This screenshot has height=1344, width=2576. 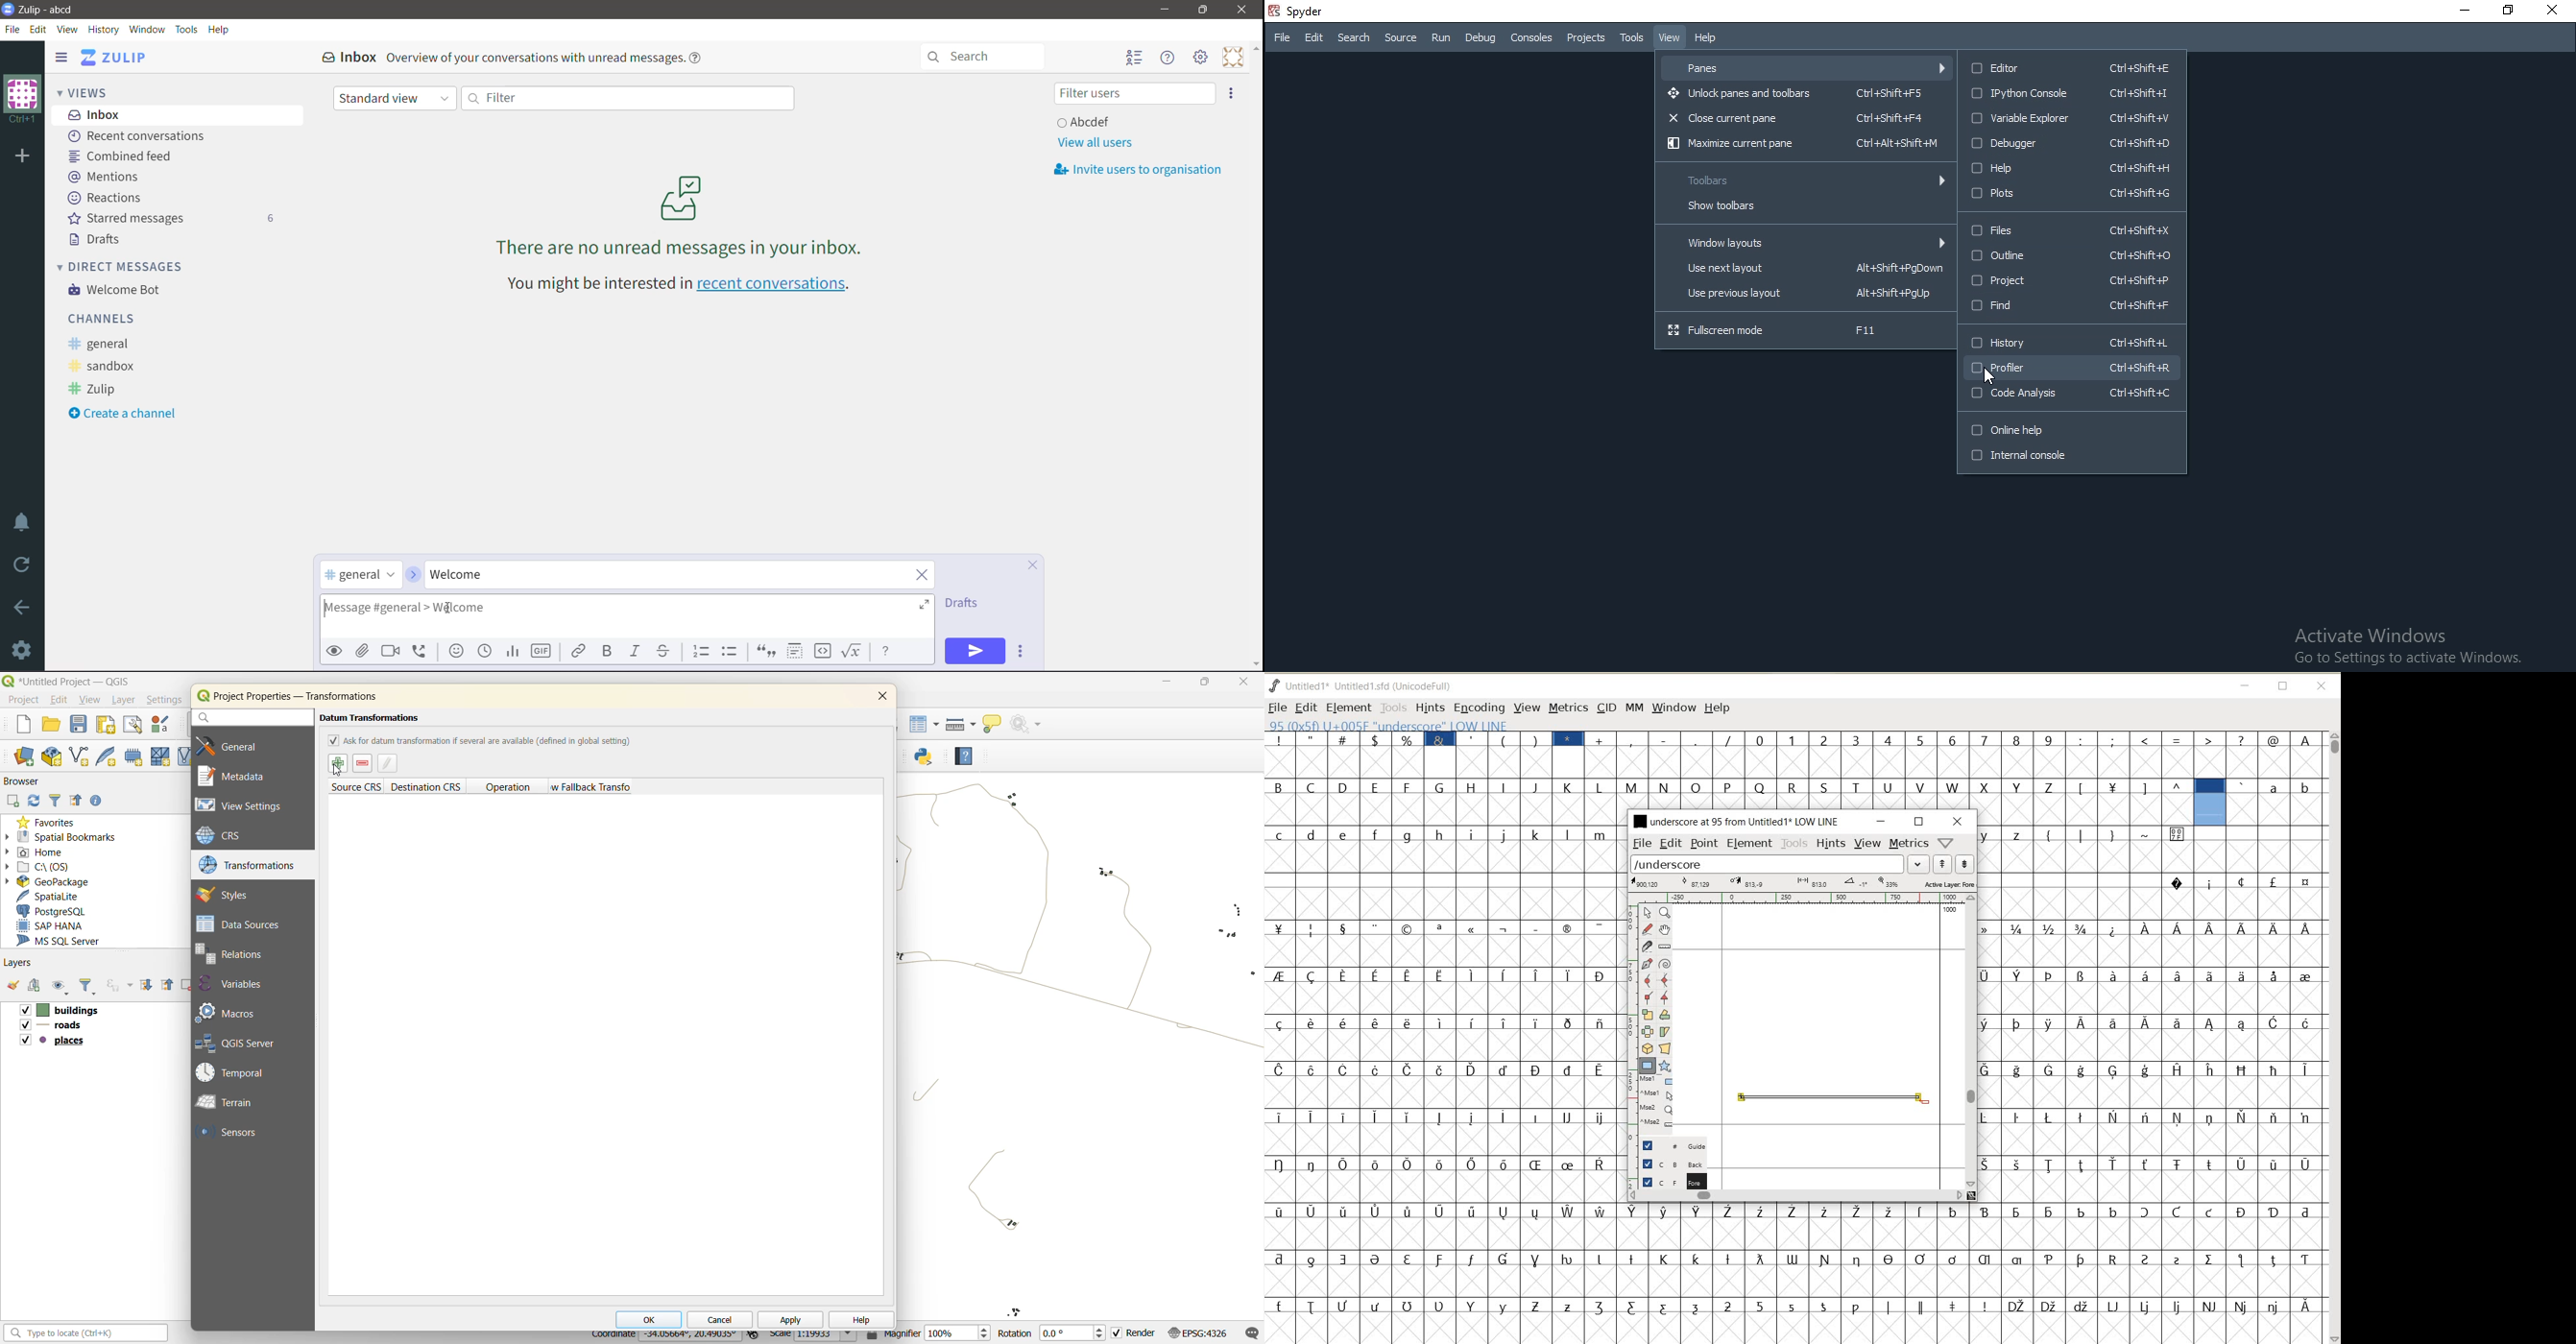 What do you see at coordinates (1805, 119) in the screenshot?
I see `Close current pane` at bounding box center [1805, 119].